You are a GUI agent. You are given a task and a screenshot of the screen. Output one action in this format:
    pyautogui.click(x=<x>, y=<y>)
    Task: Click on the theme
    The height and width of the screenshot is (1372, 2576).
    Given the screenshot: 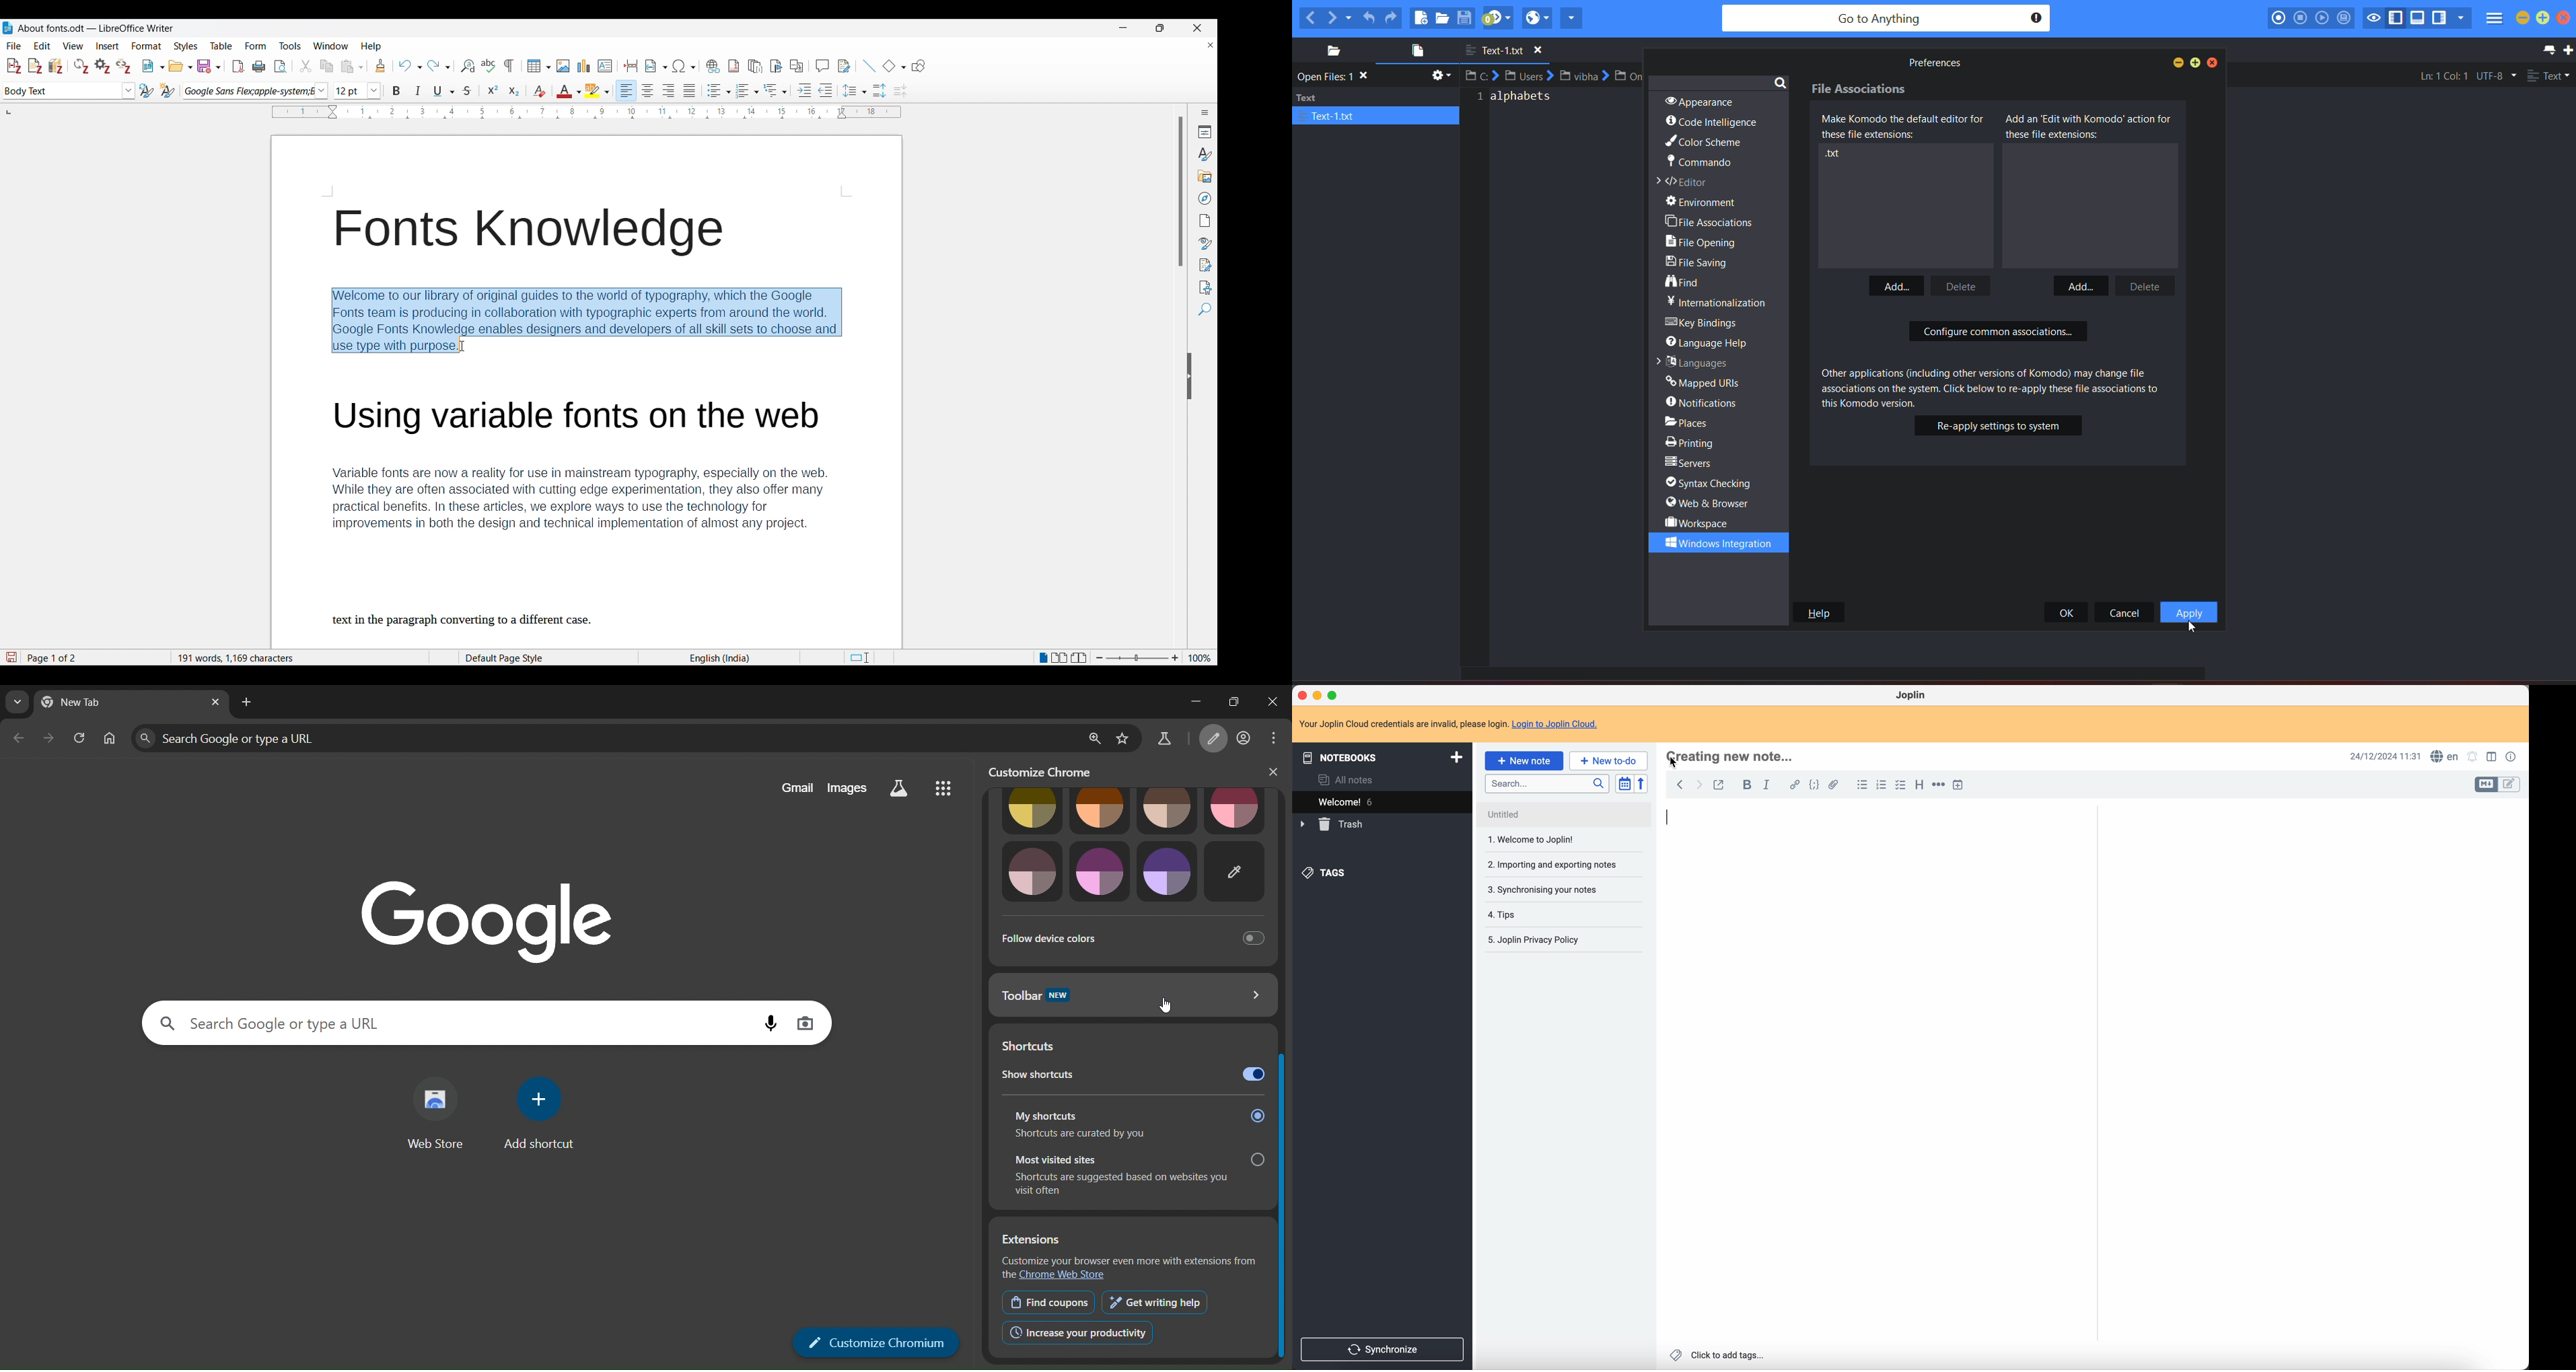 What is the action you would take?
    pyautogui.click(x=1032, y=810)
    